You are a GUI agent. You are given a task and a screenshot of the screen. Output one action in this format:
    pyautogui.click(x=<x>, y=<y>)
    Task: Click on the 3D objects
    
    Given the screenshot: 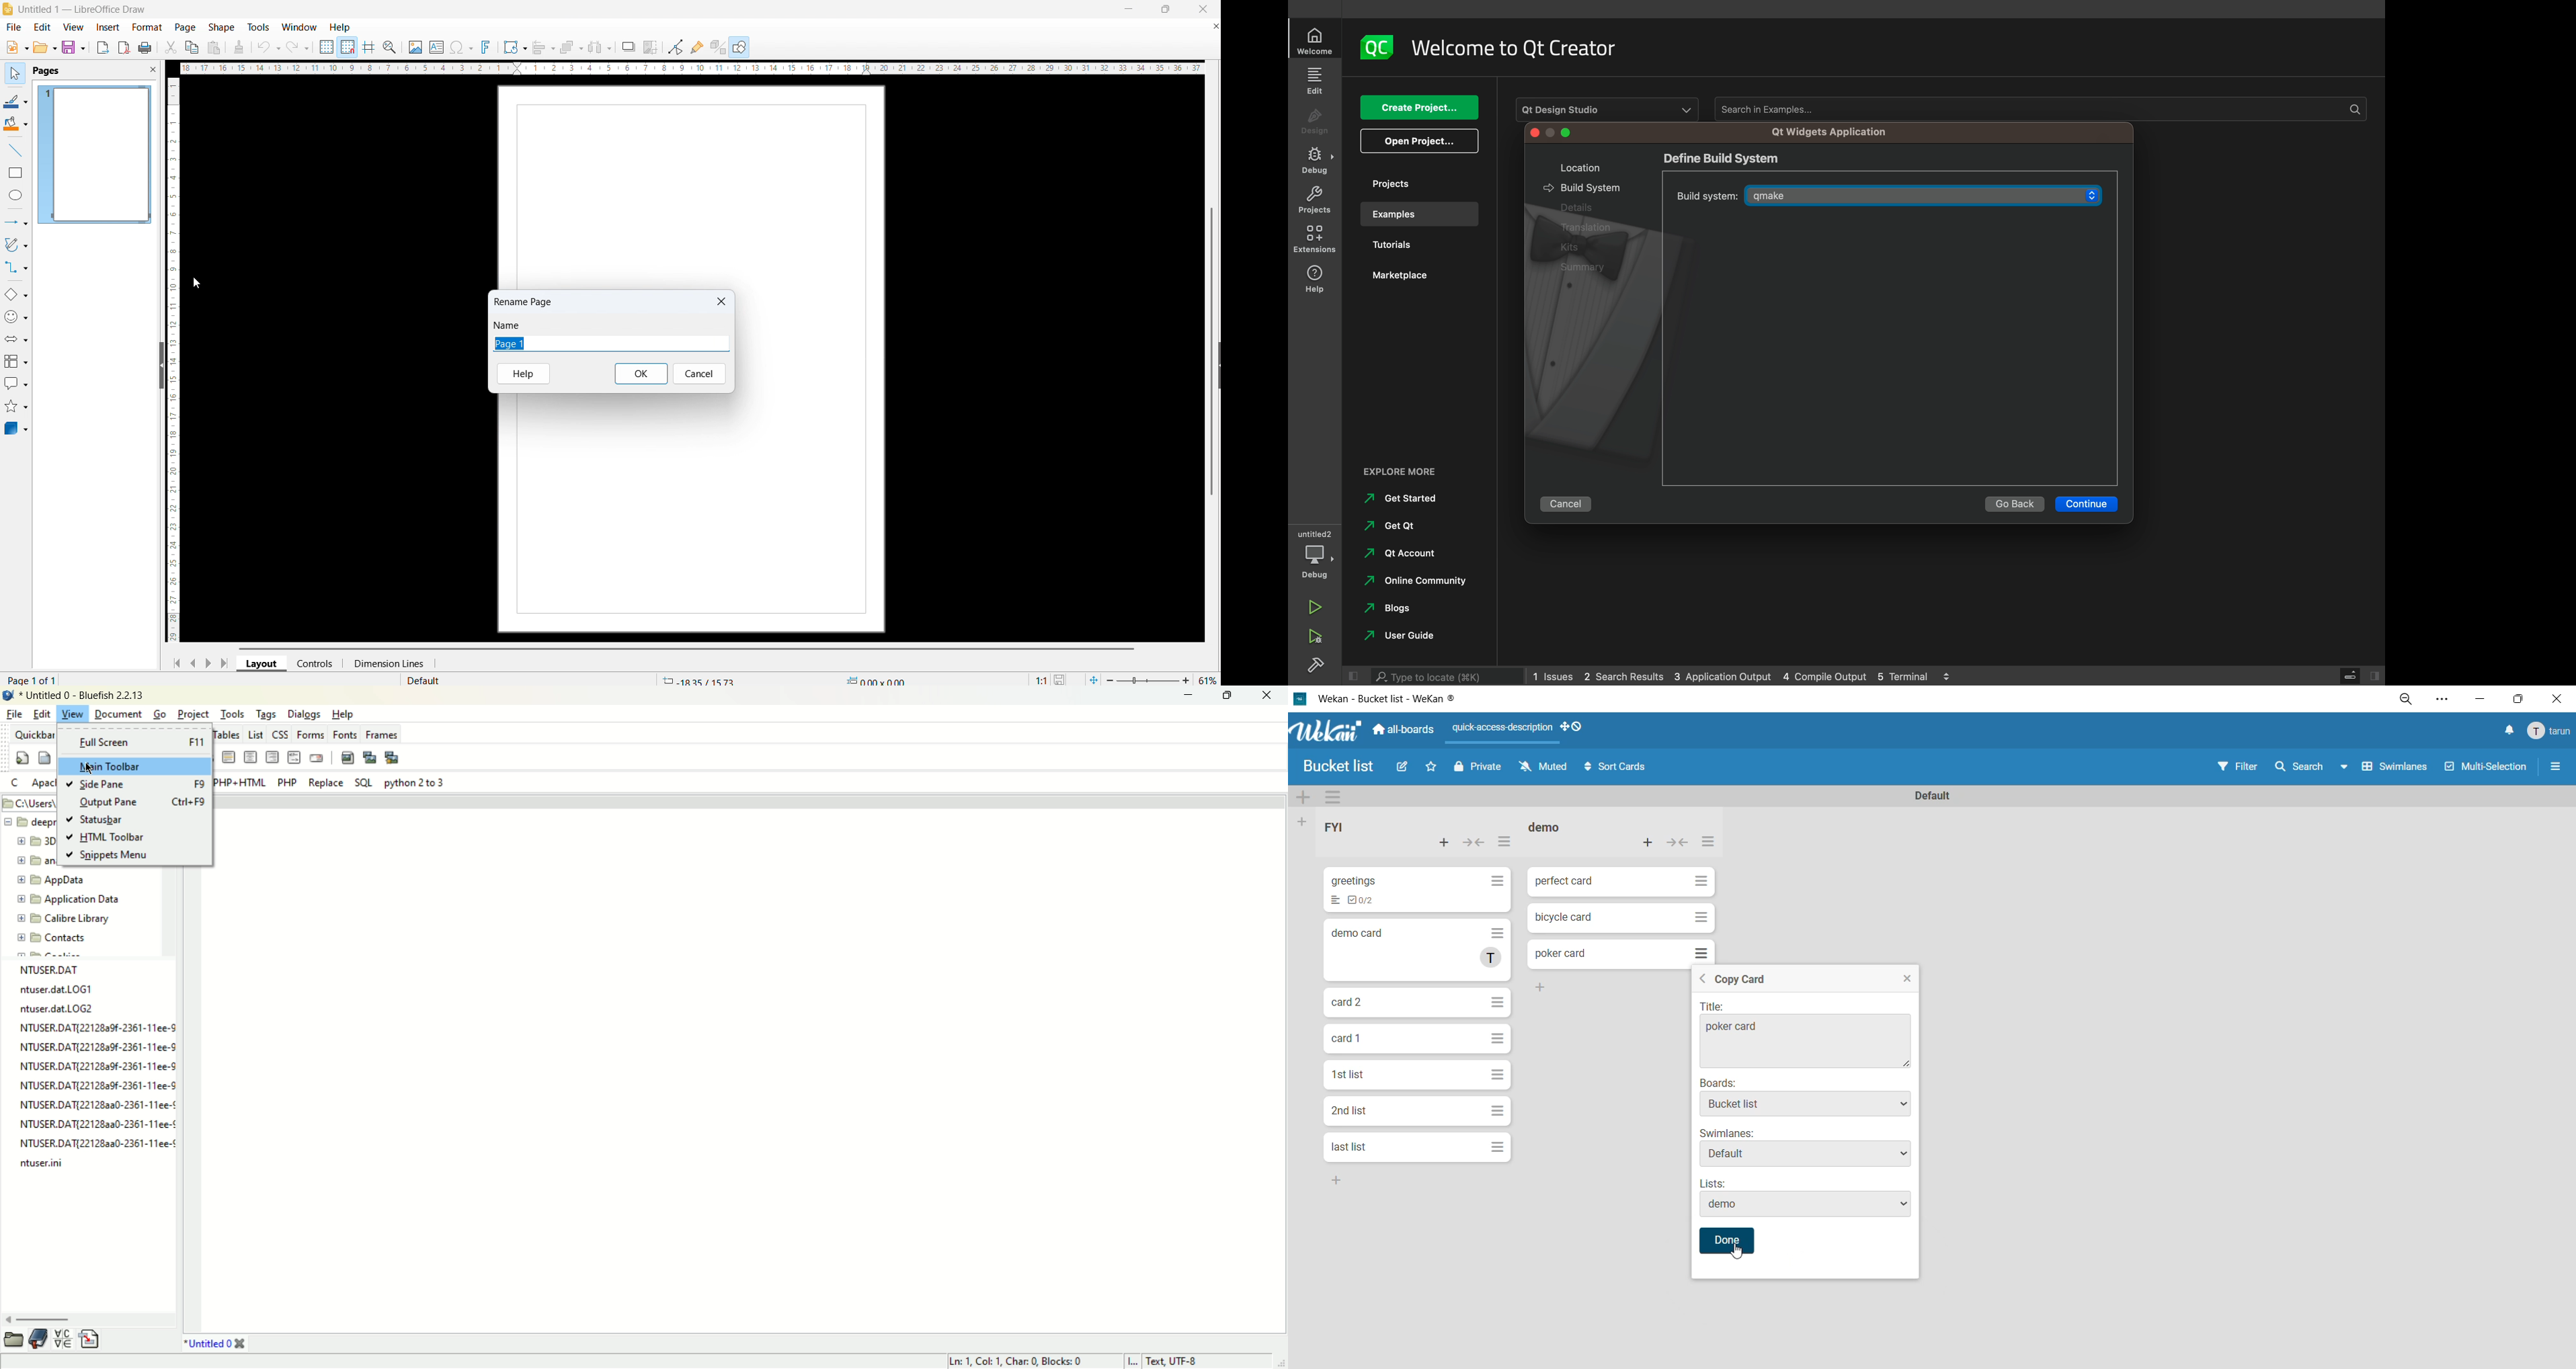 What is the action you would take?
    pyautogui.click(x=17, y=428)
    